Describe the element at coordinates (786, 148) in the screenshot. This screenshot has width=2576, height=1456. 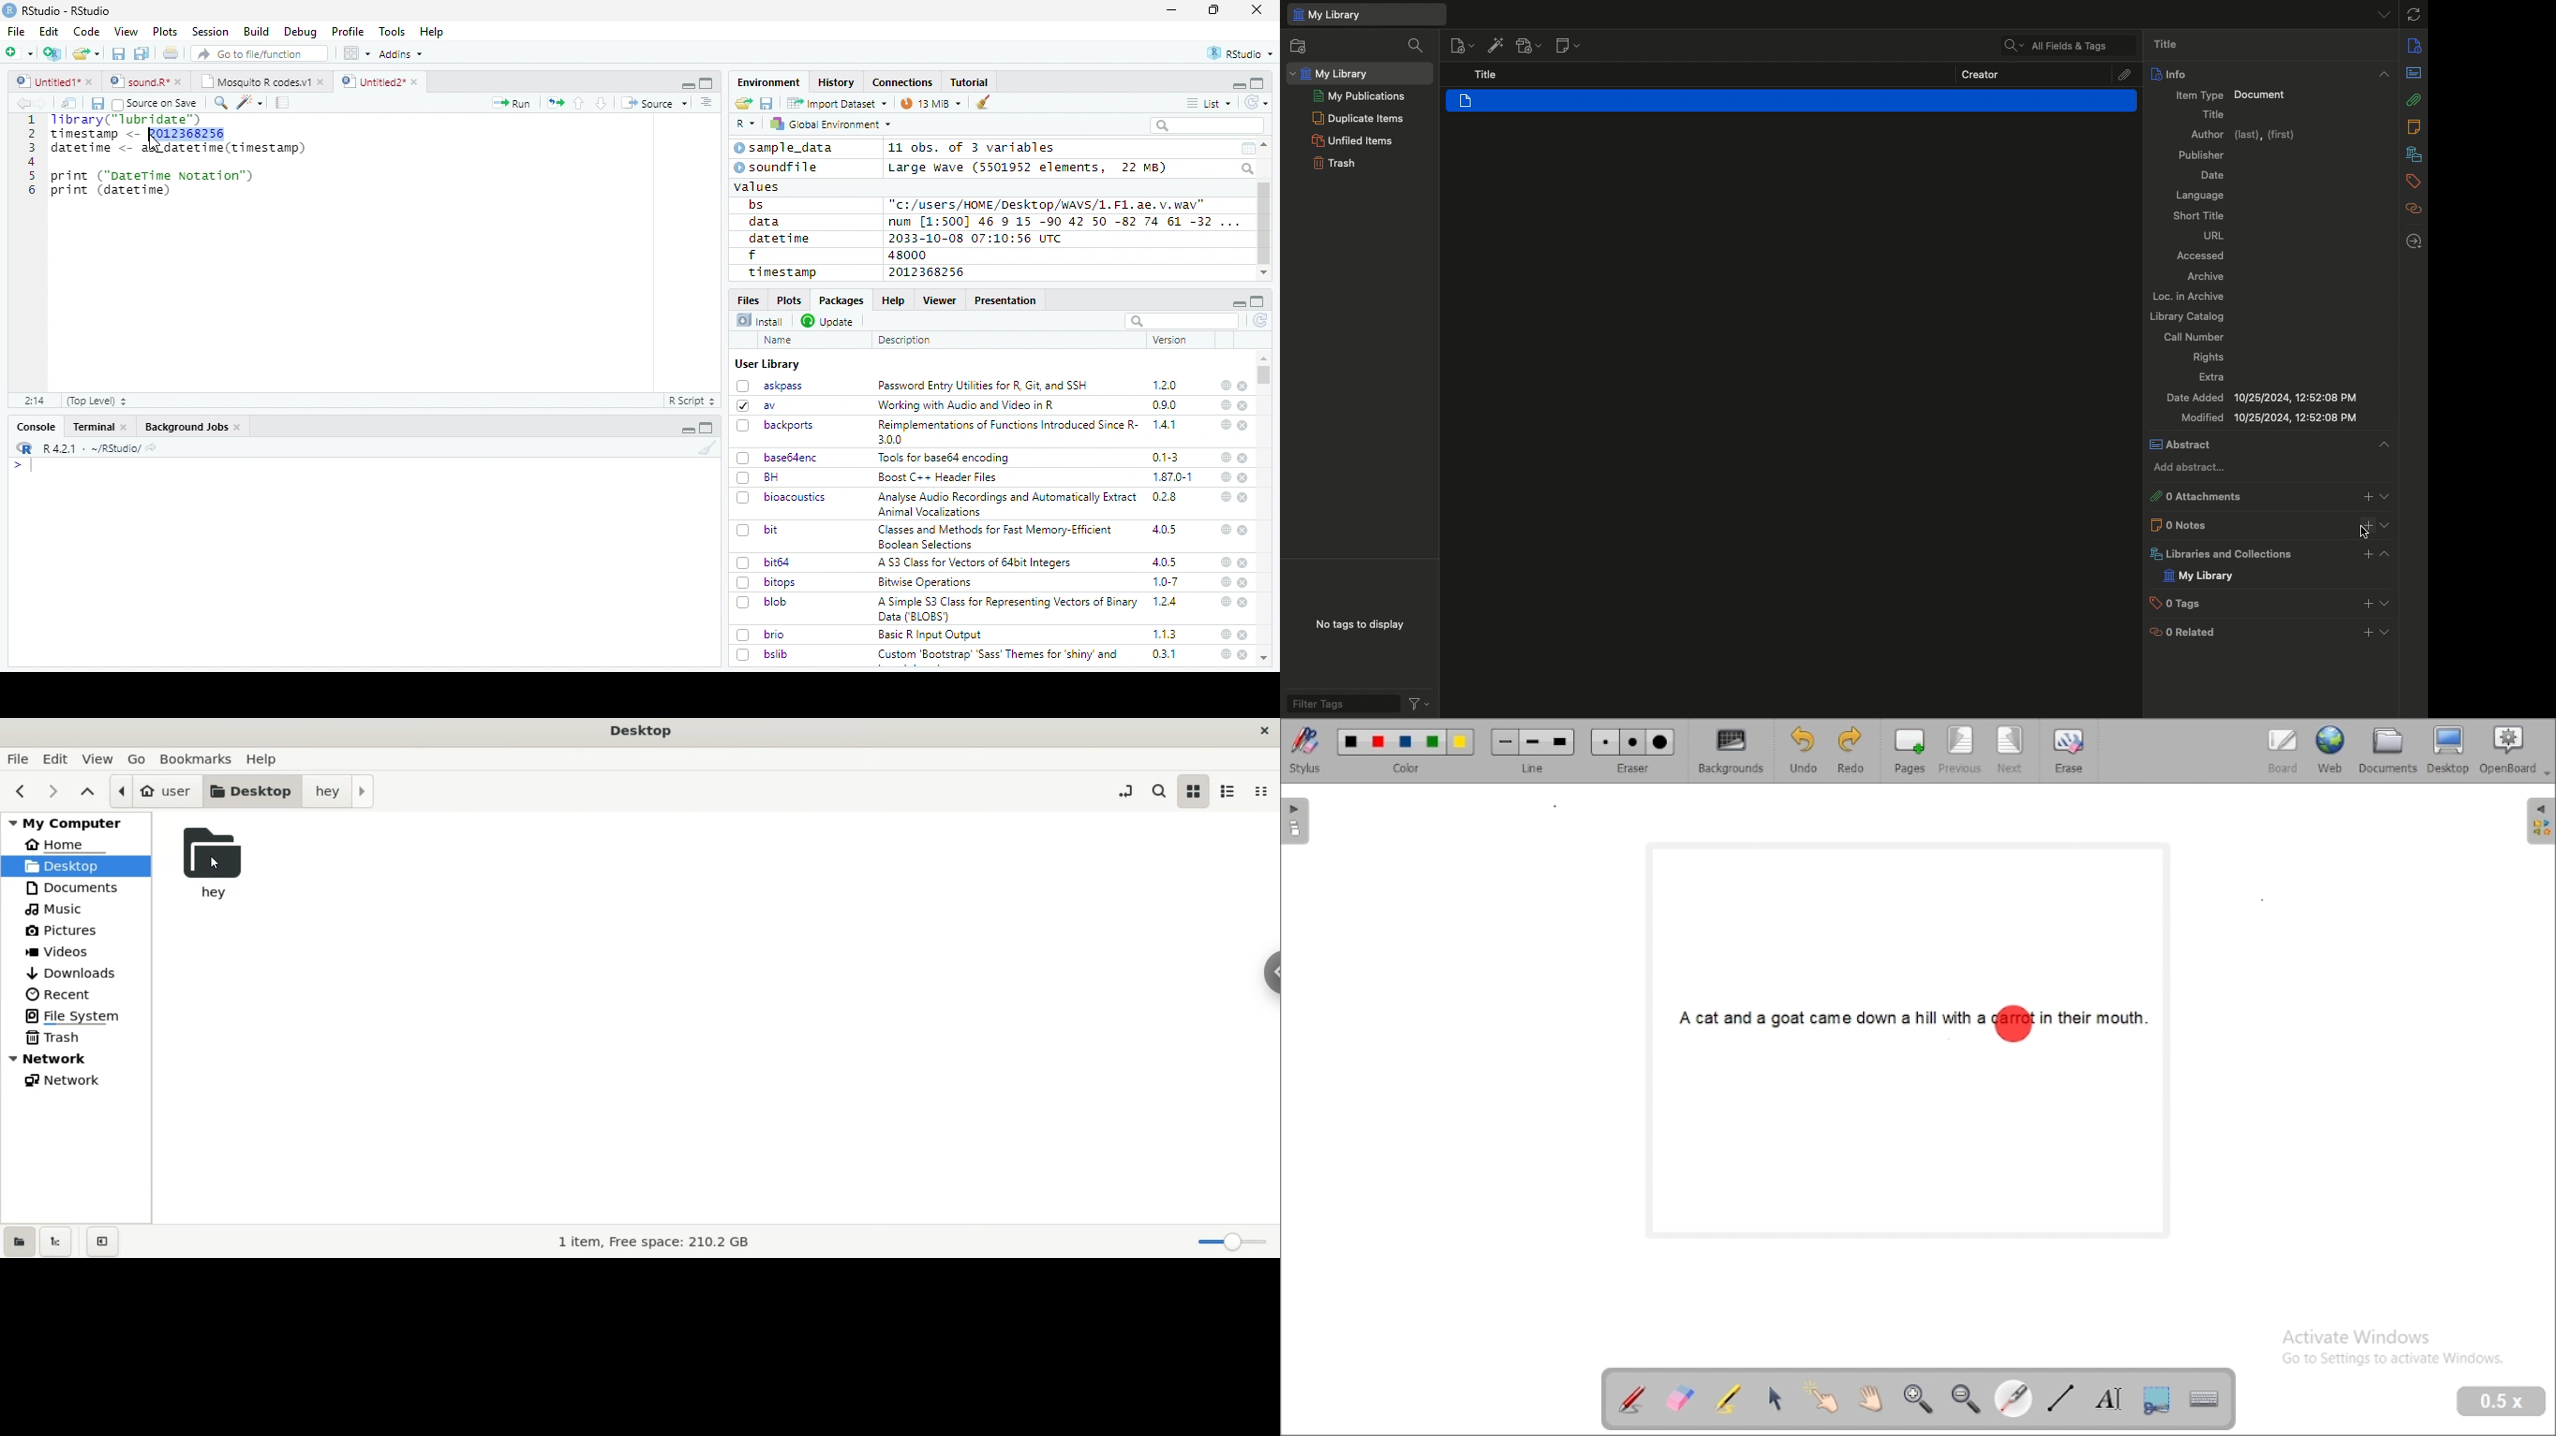
I see `sample_data` at that location.